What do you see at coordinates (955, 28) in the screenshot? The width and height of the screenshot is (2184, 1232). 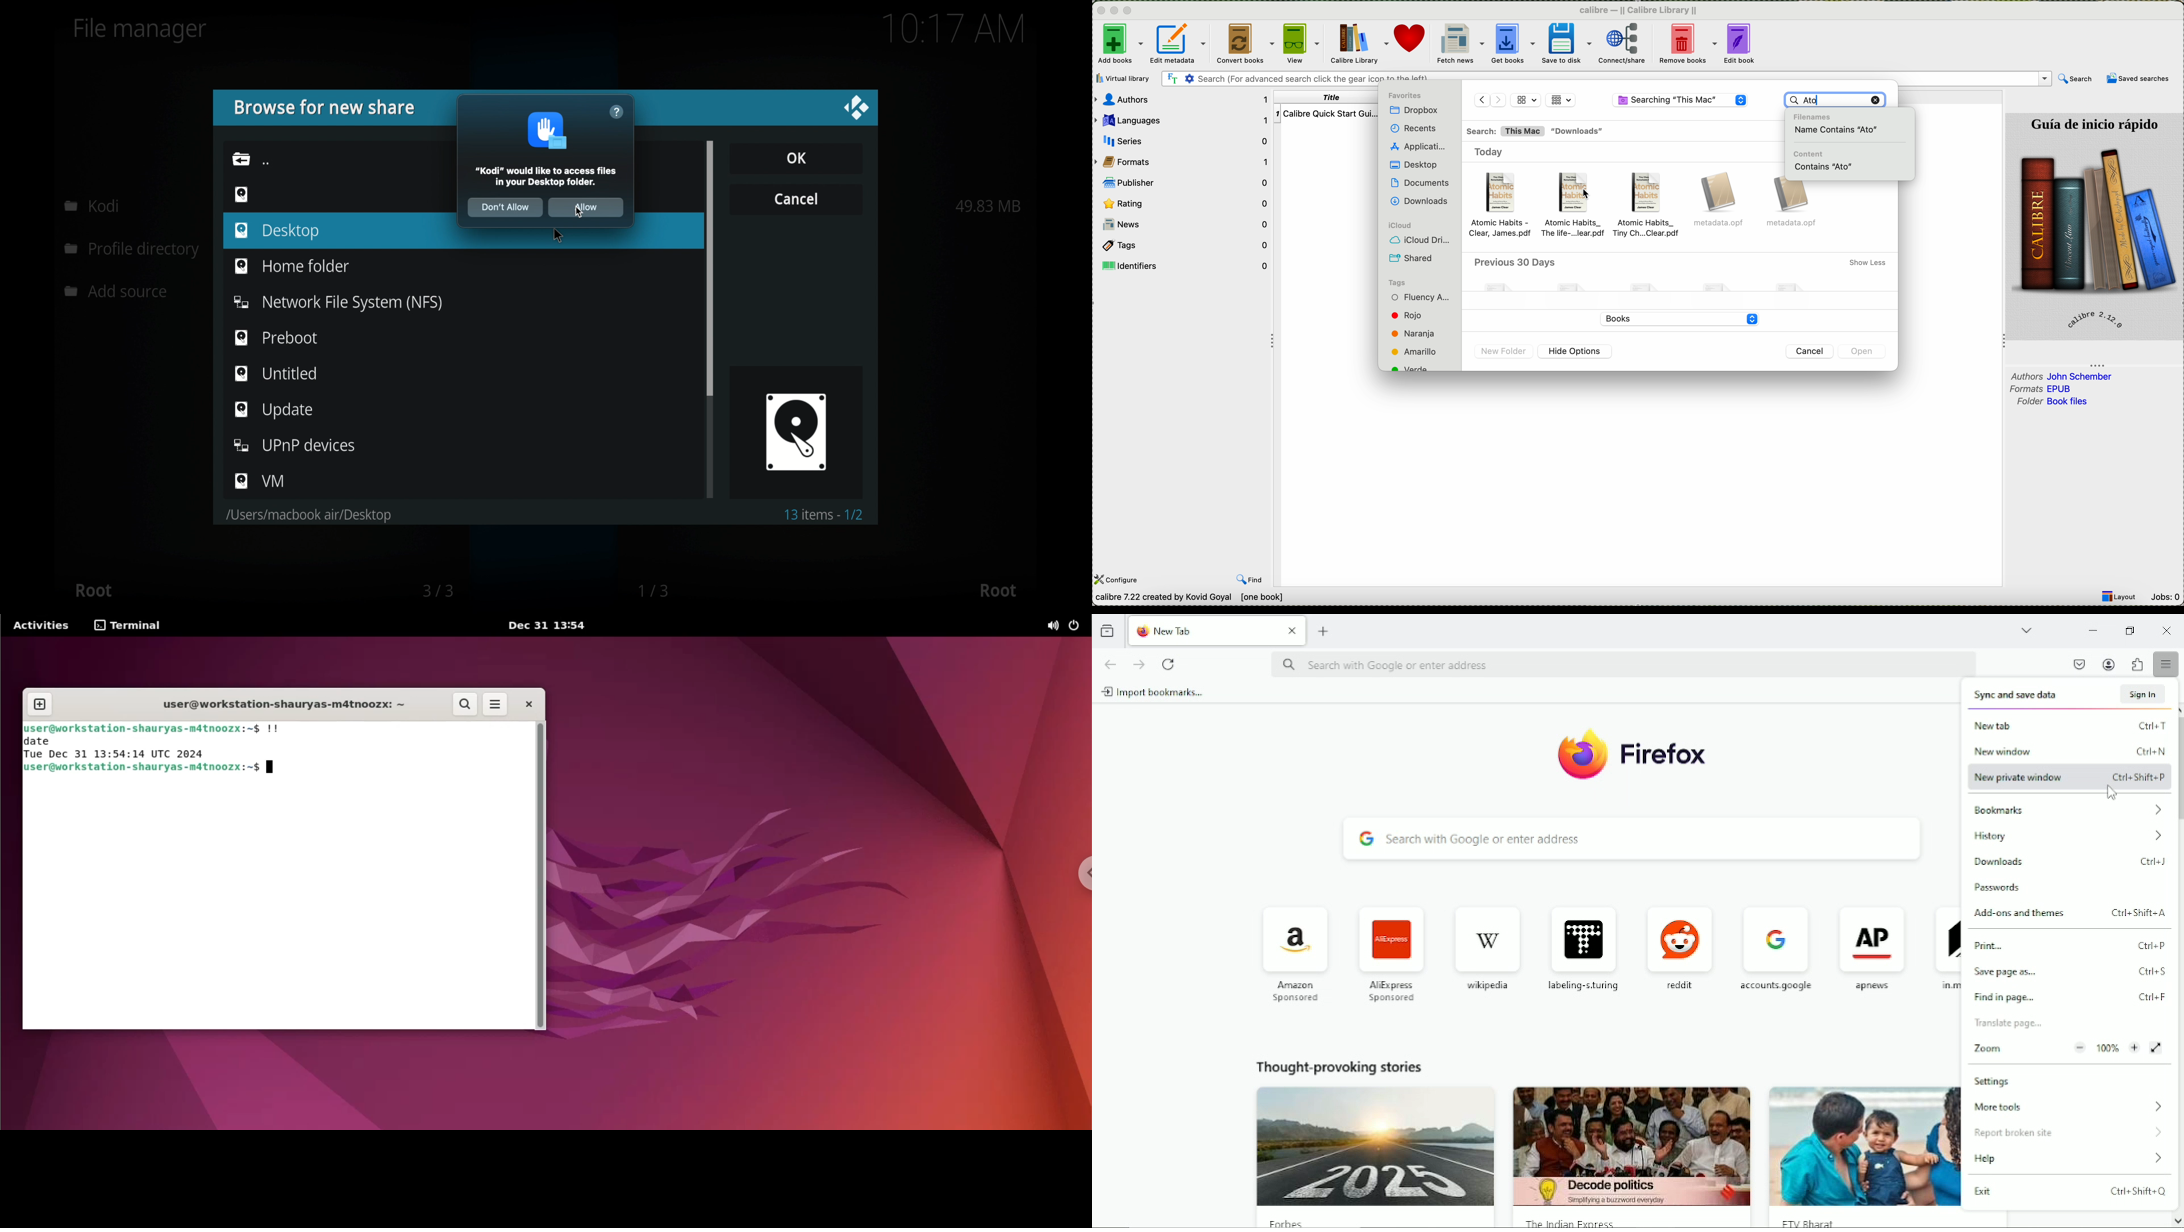 I see `10.16 am` at bounding box center [955, 28].